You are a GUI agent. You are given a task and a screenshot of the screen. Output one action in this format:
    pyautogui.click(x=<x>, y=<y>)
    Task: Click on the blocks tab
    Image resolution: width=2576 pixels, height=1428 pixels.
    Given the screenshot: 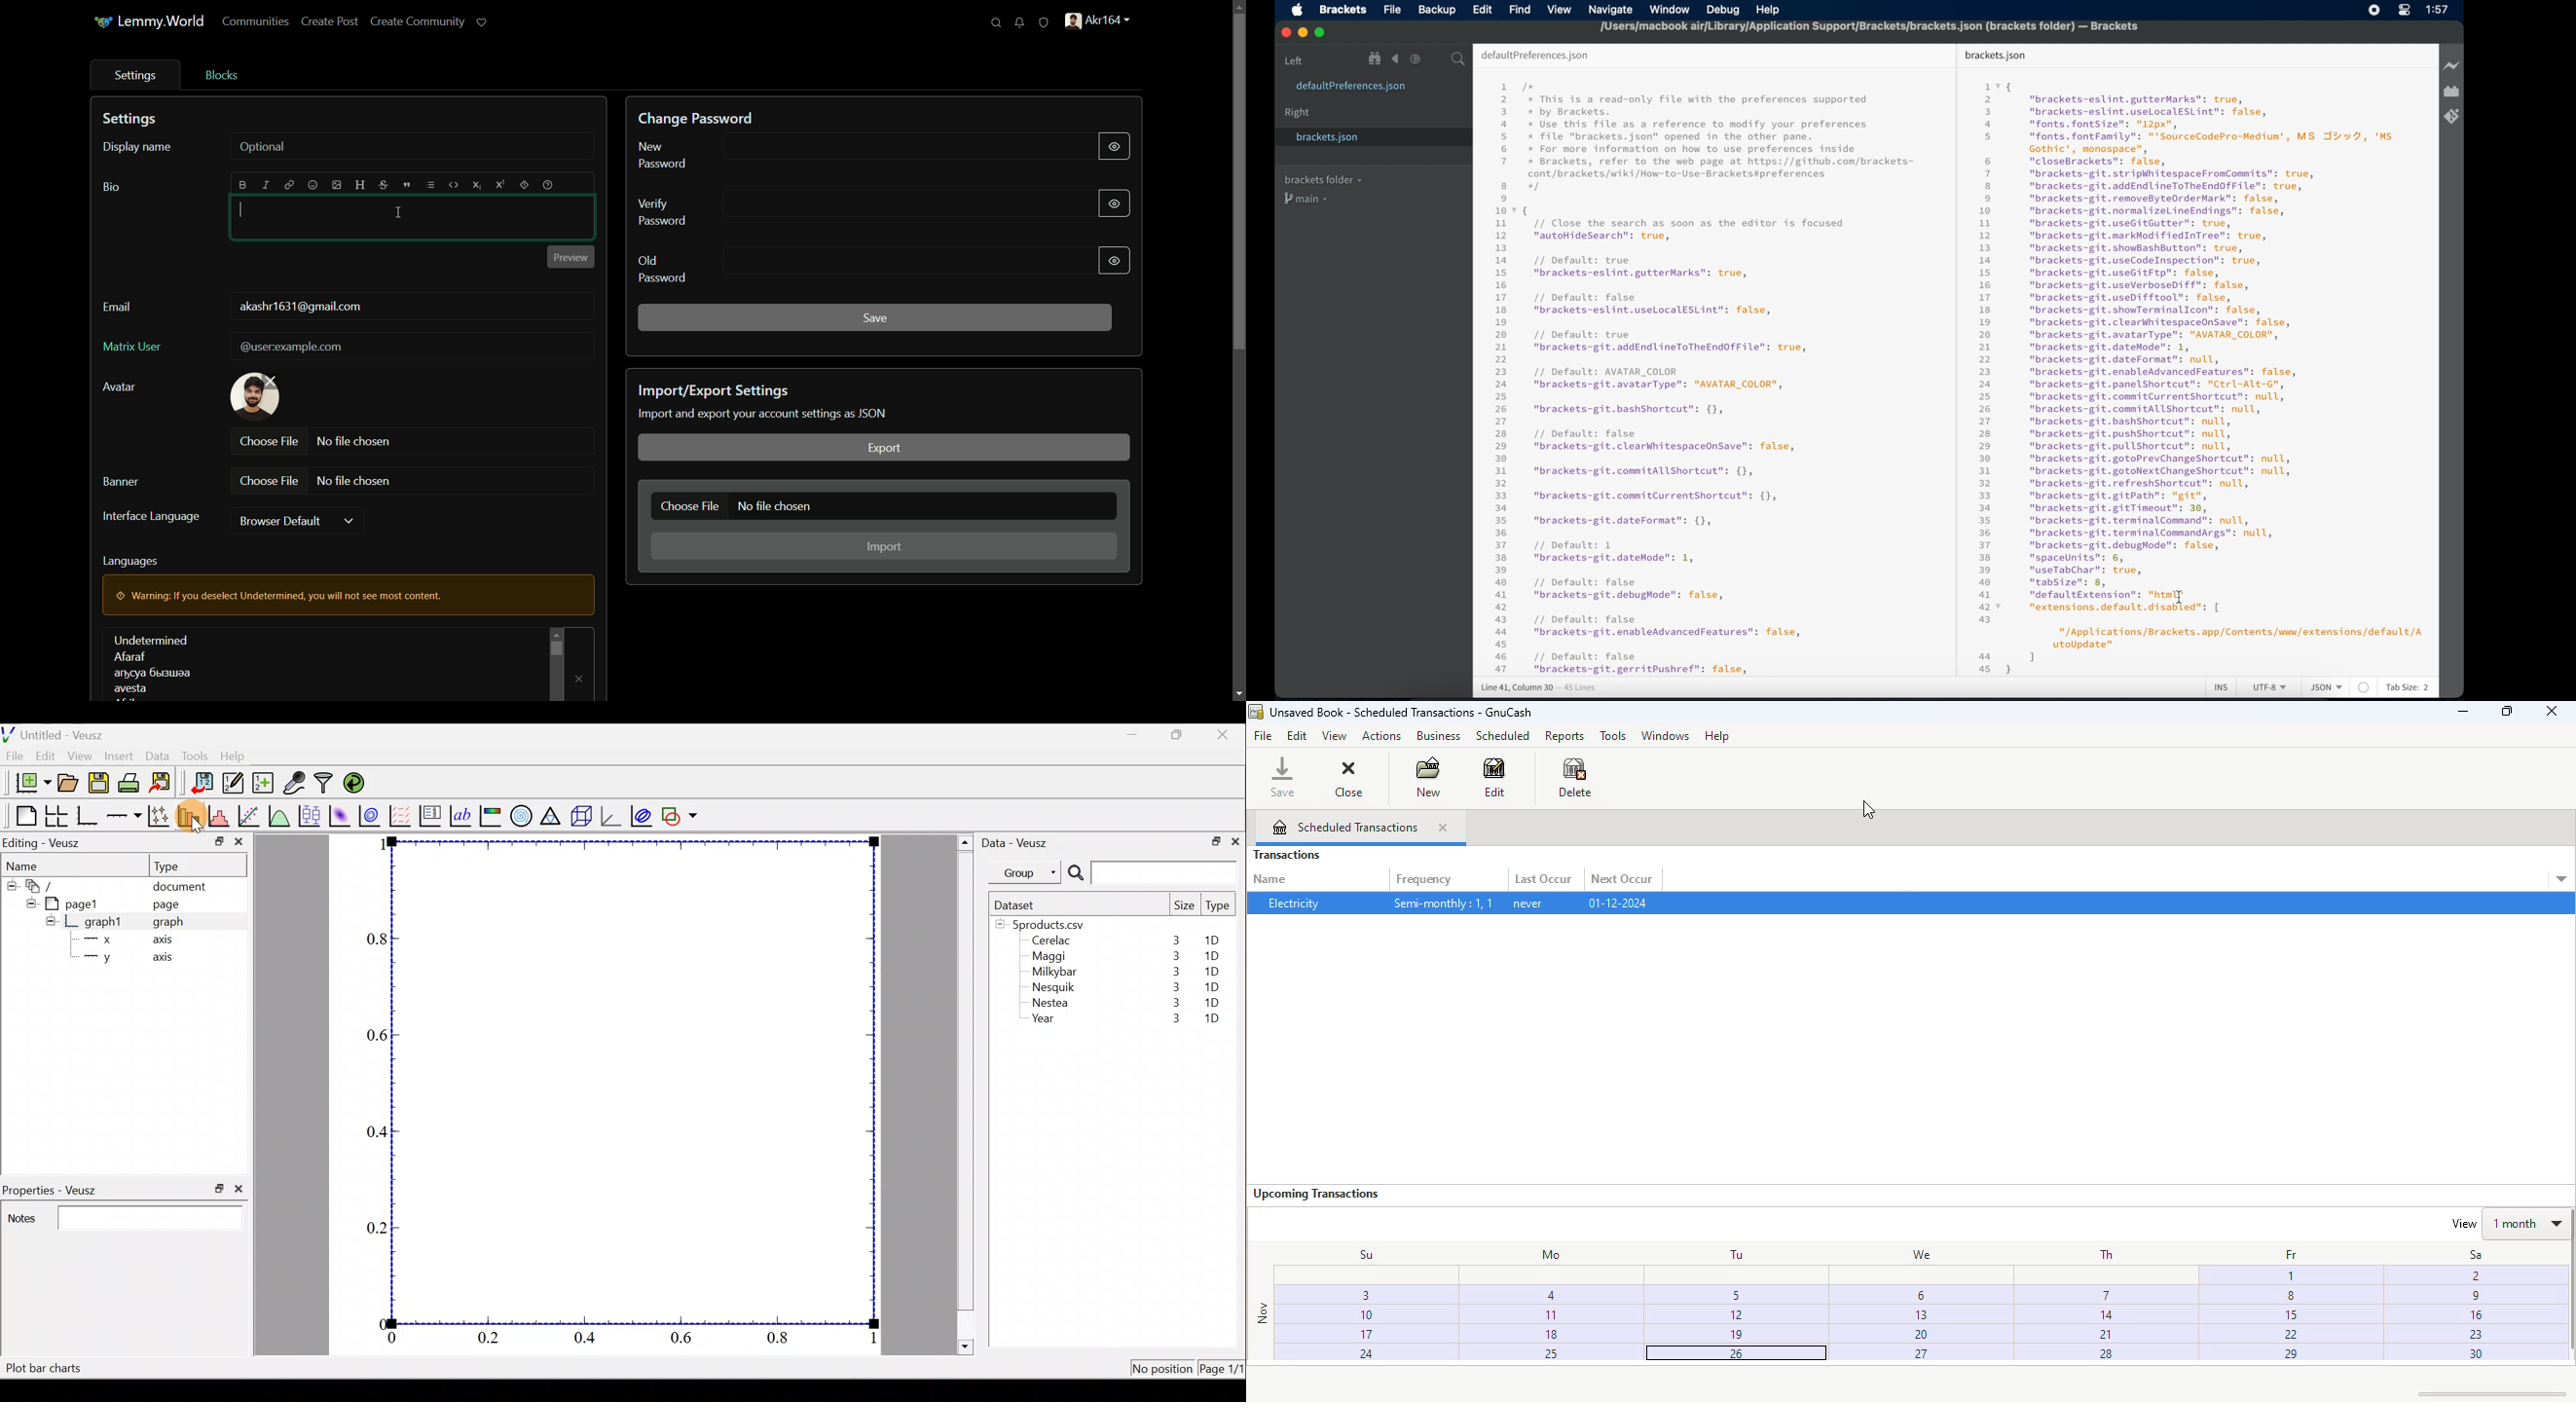 What is the action you would take?
    pyautogui.click(x=221, y=76)
    